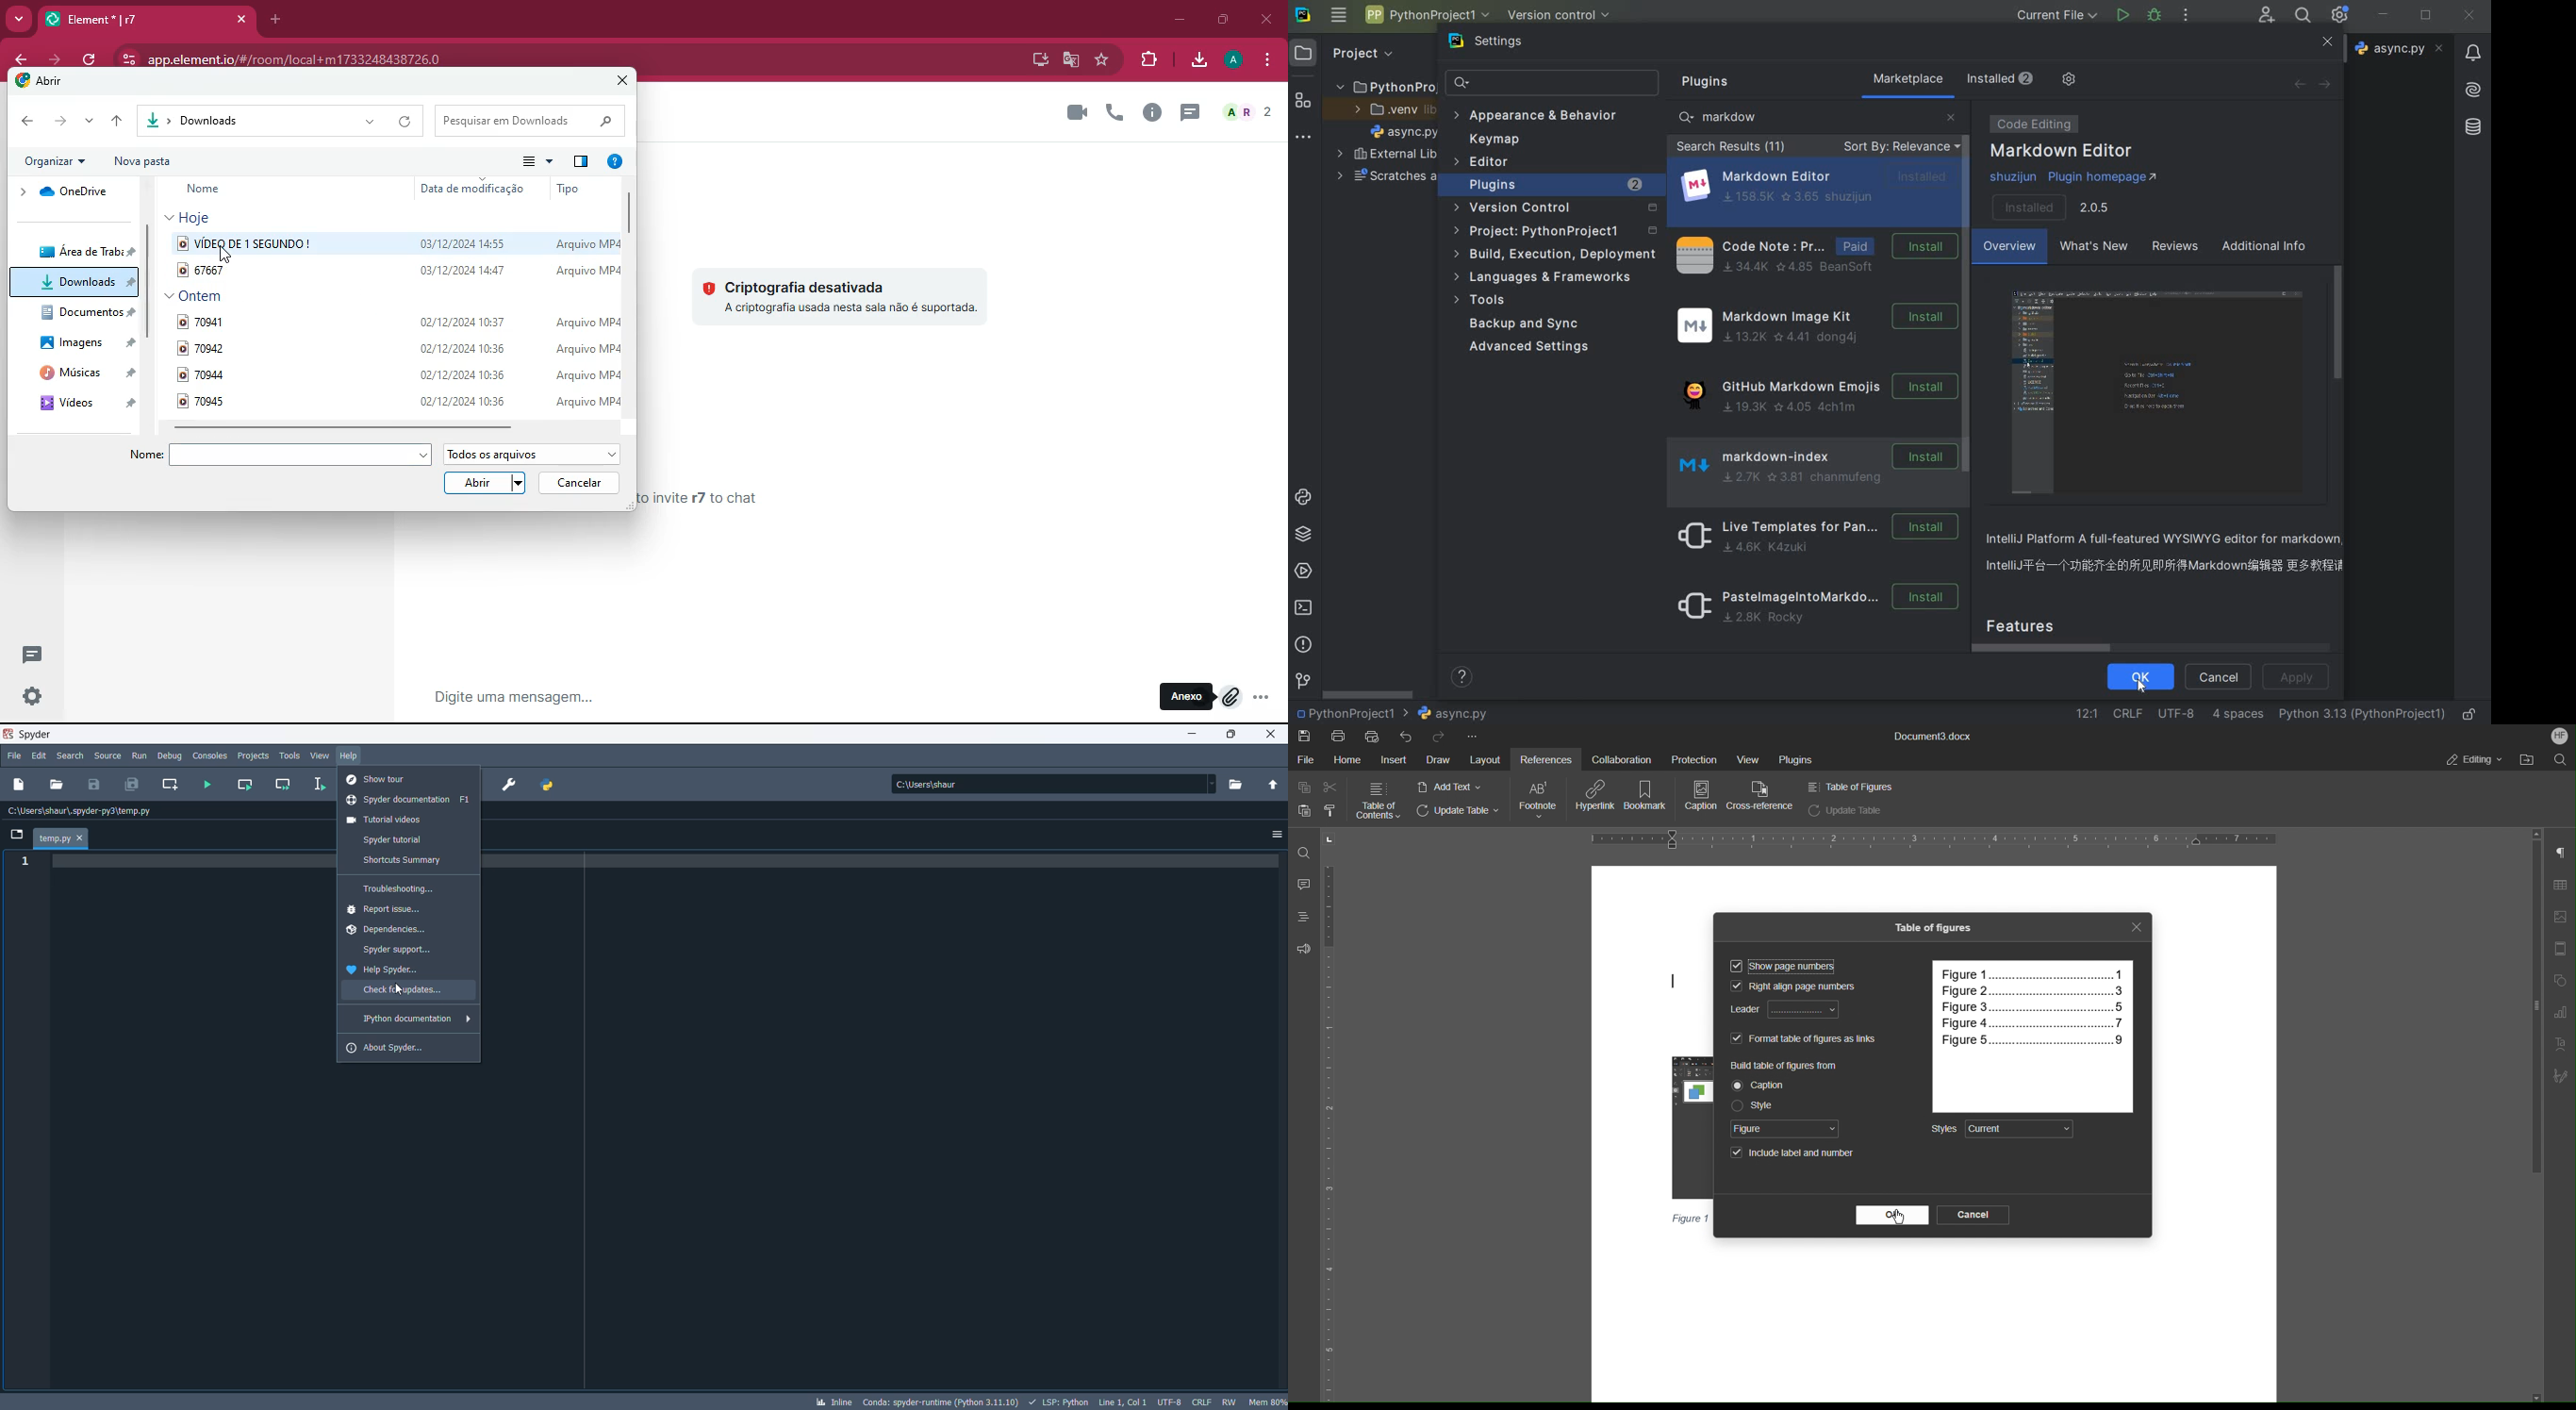 The height and width of the screenshot is (1428, 2576). What do you see at coordinates (1186, 113) in the screenshot?
I see `new message` at bounding box center [1186, 113].